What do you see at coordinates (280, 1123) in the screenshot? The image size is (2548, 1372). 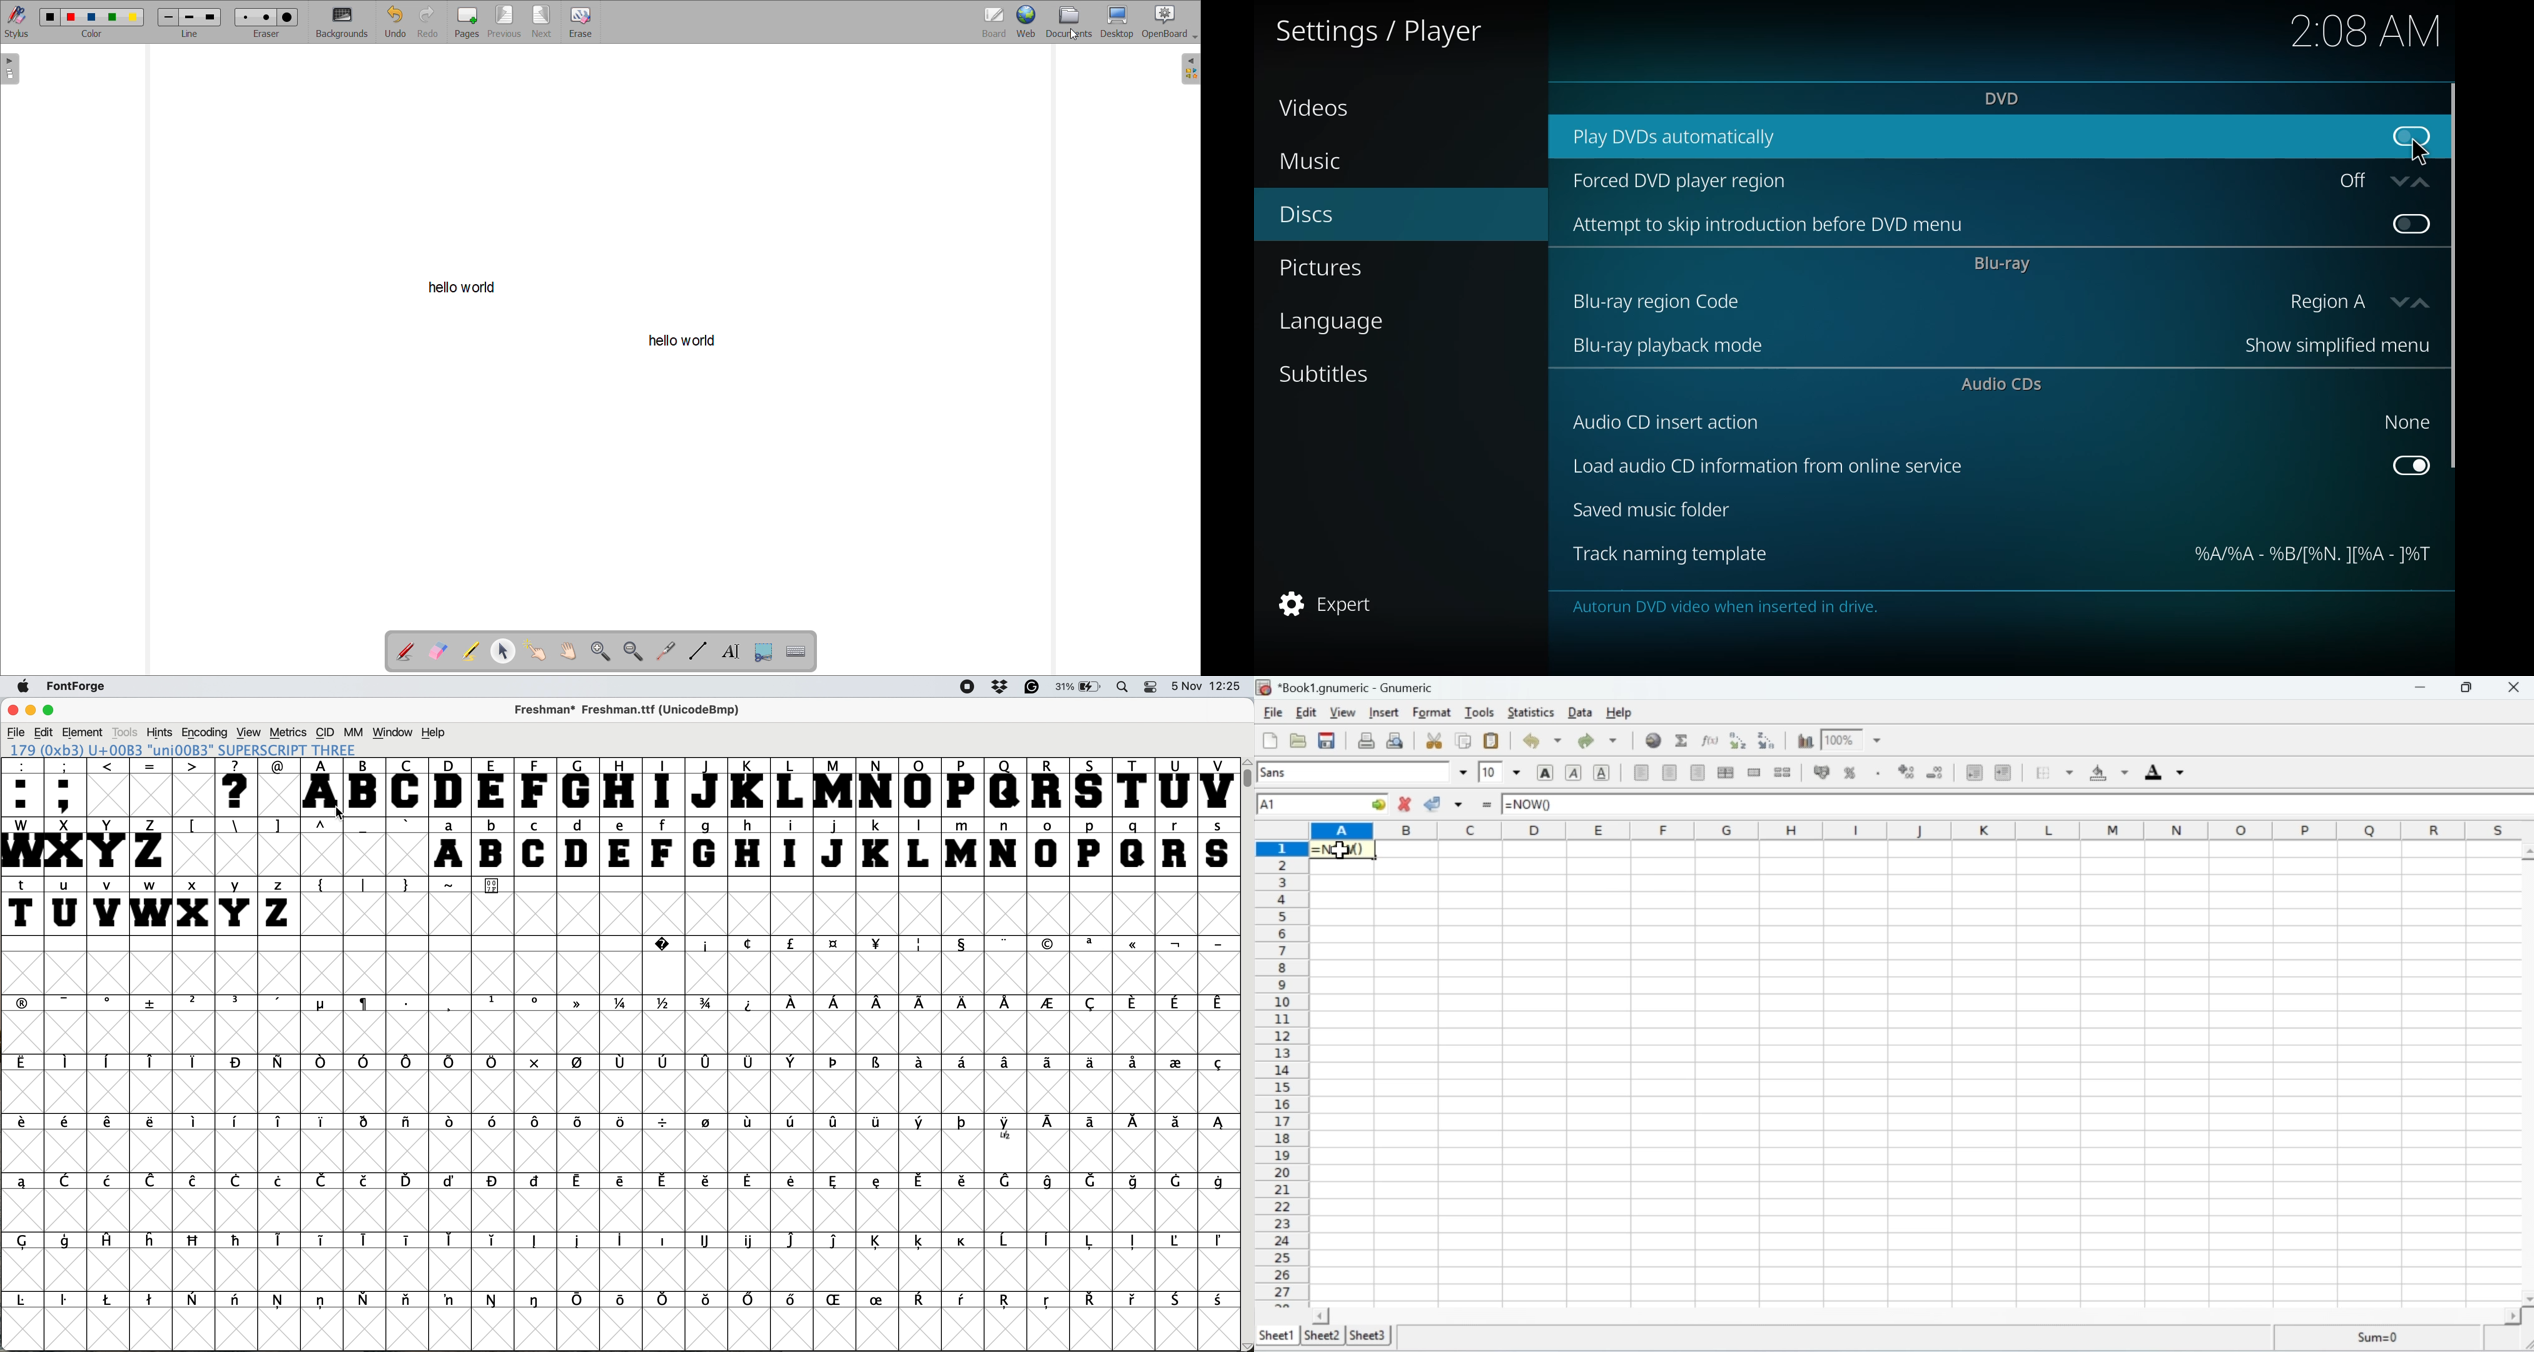 I see `symbol` at bounding box center [280, 1123].